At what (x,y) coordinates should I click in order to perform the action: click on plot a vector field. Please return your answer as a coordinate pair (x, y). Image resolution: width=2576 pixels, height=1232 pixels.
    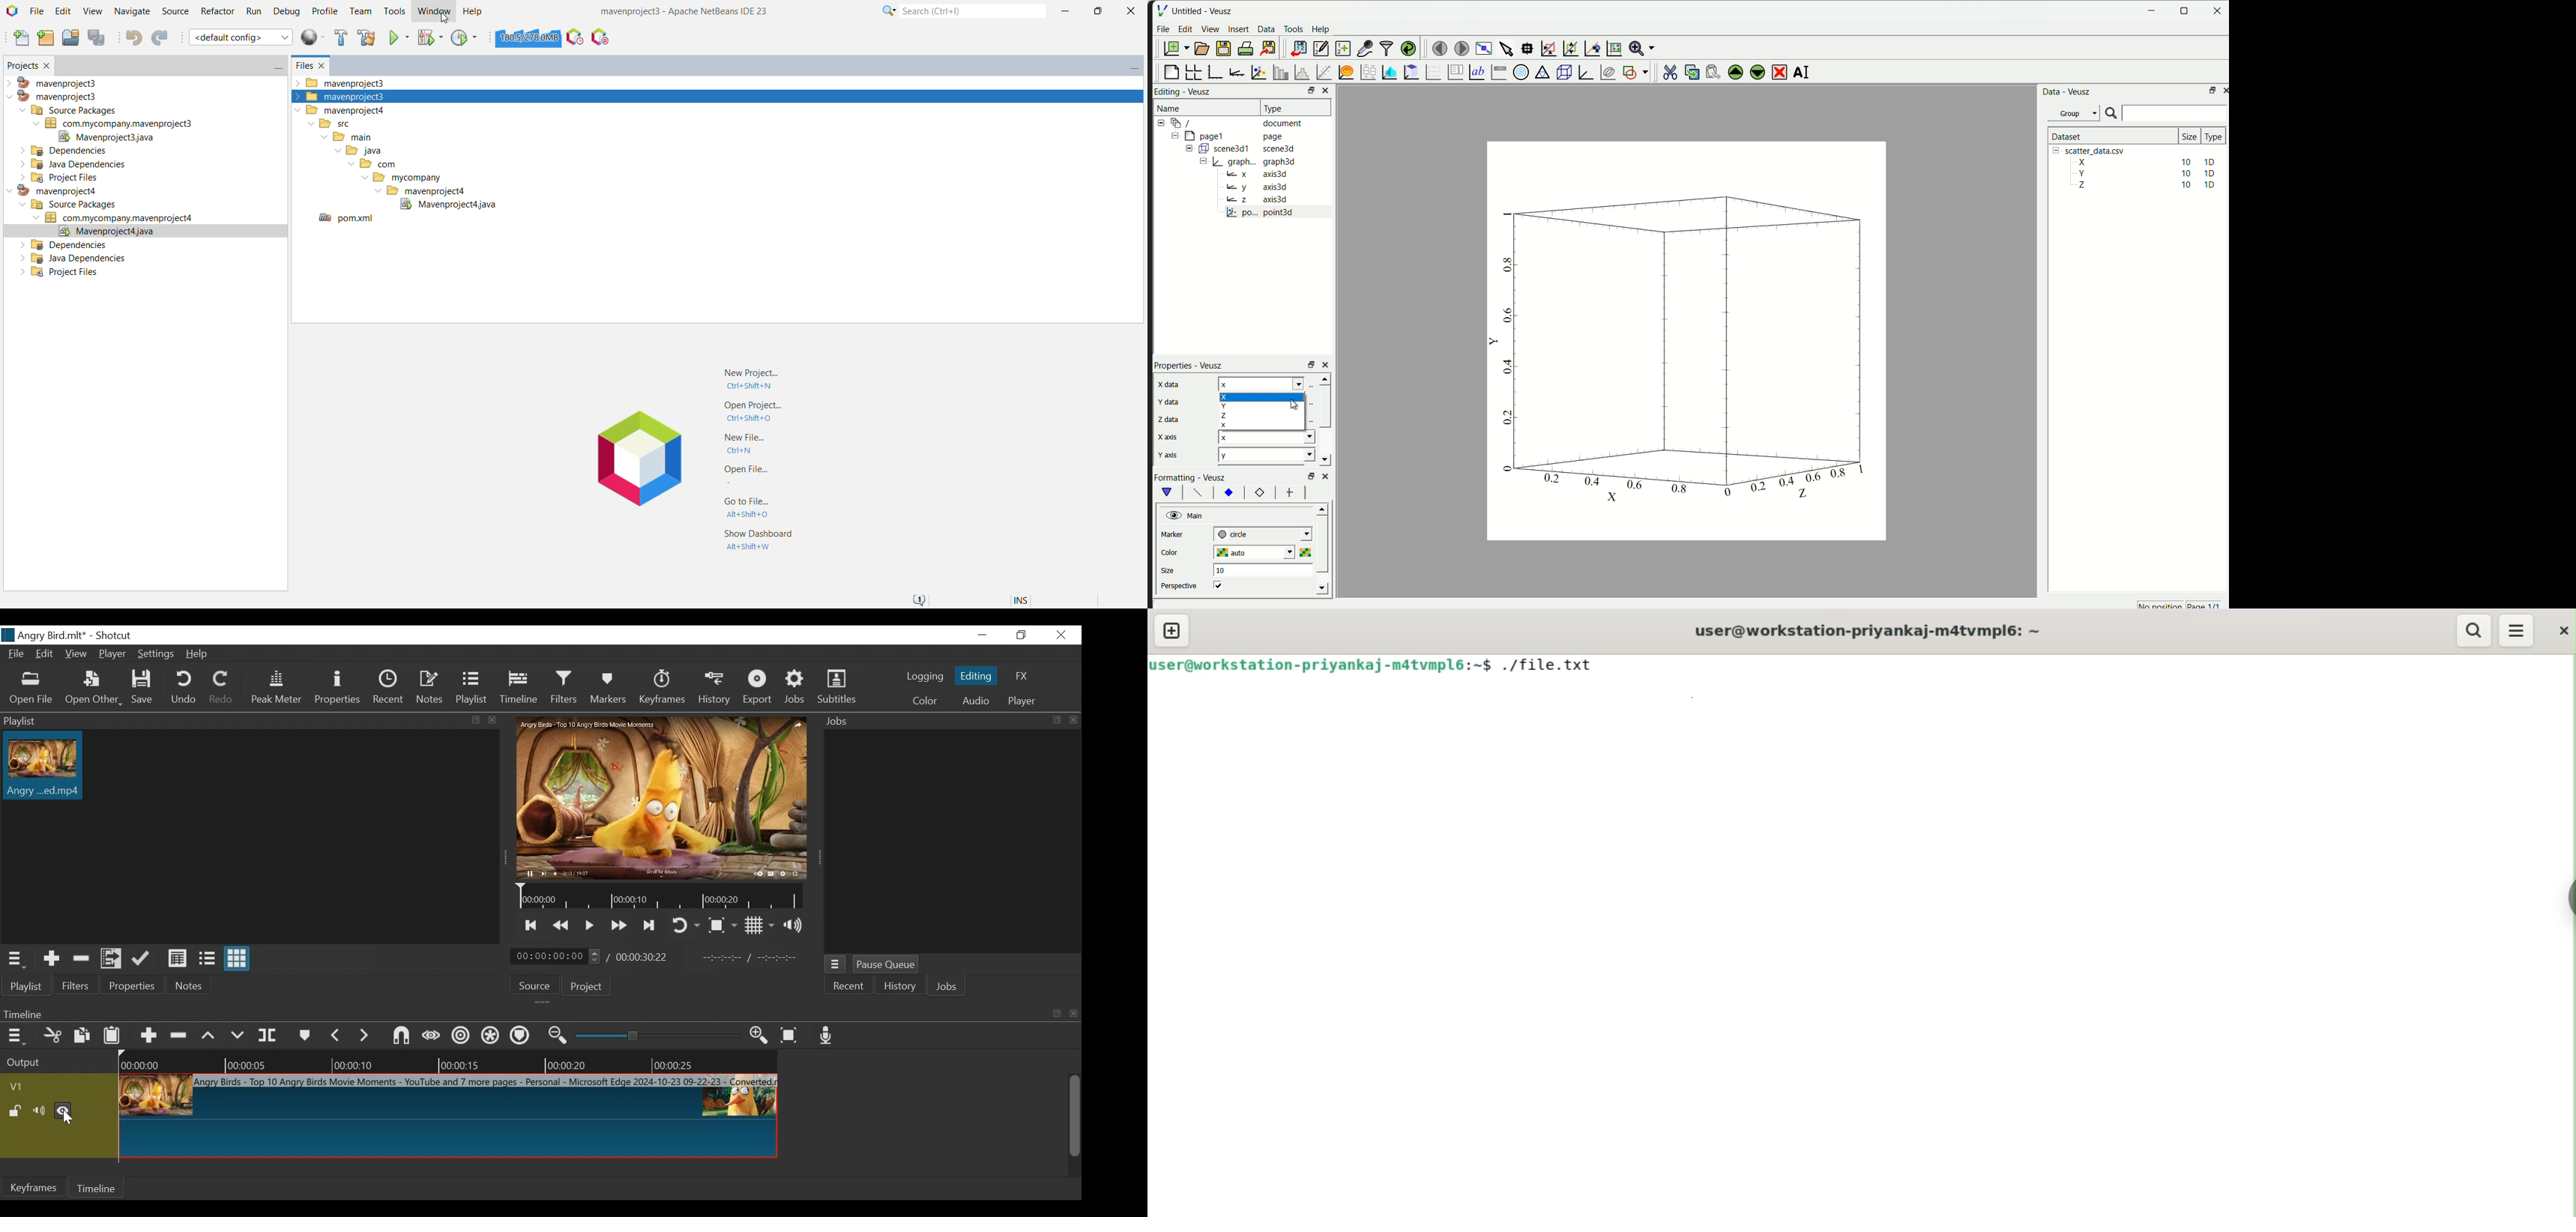
    Looking at the image, I should click on (1431, 72).